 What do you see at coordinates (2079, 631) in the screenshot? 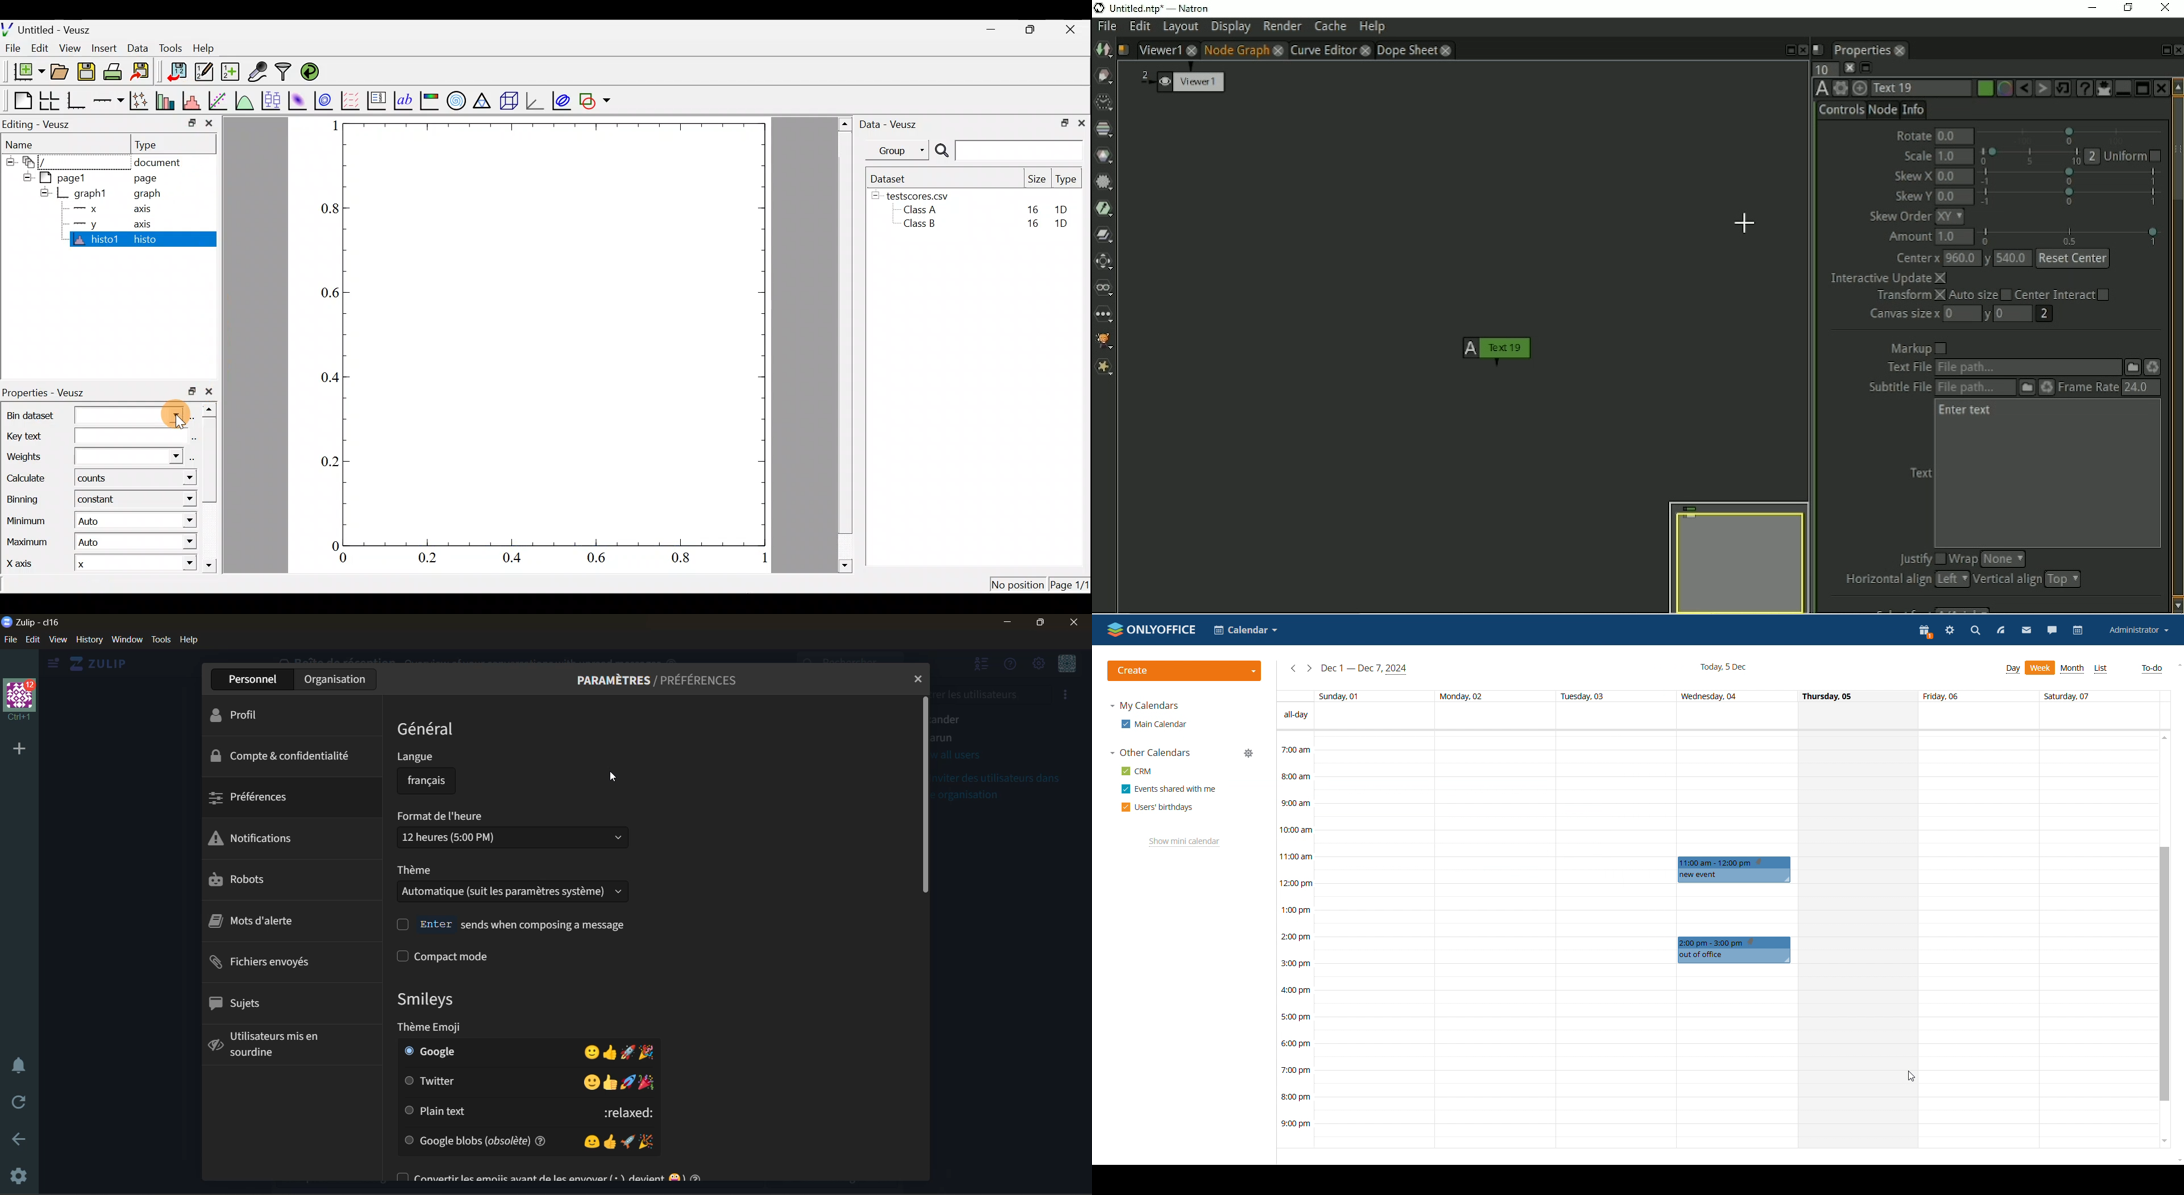
I see `calendar` at bounding box center [2079, 631].